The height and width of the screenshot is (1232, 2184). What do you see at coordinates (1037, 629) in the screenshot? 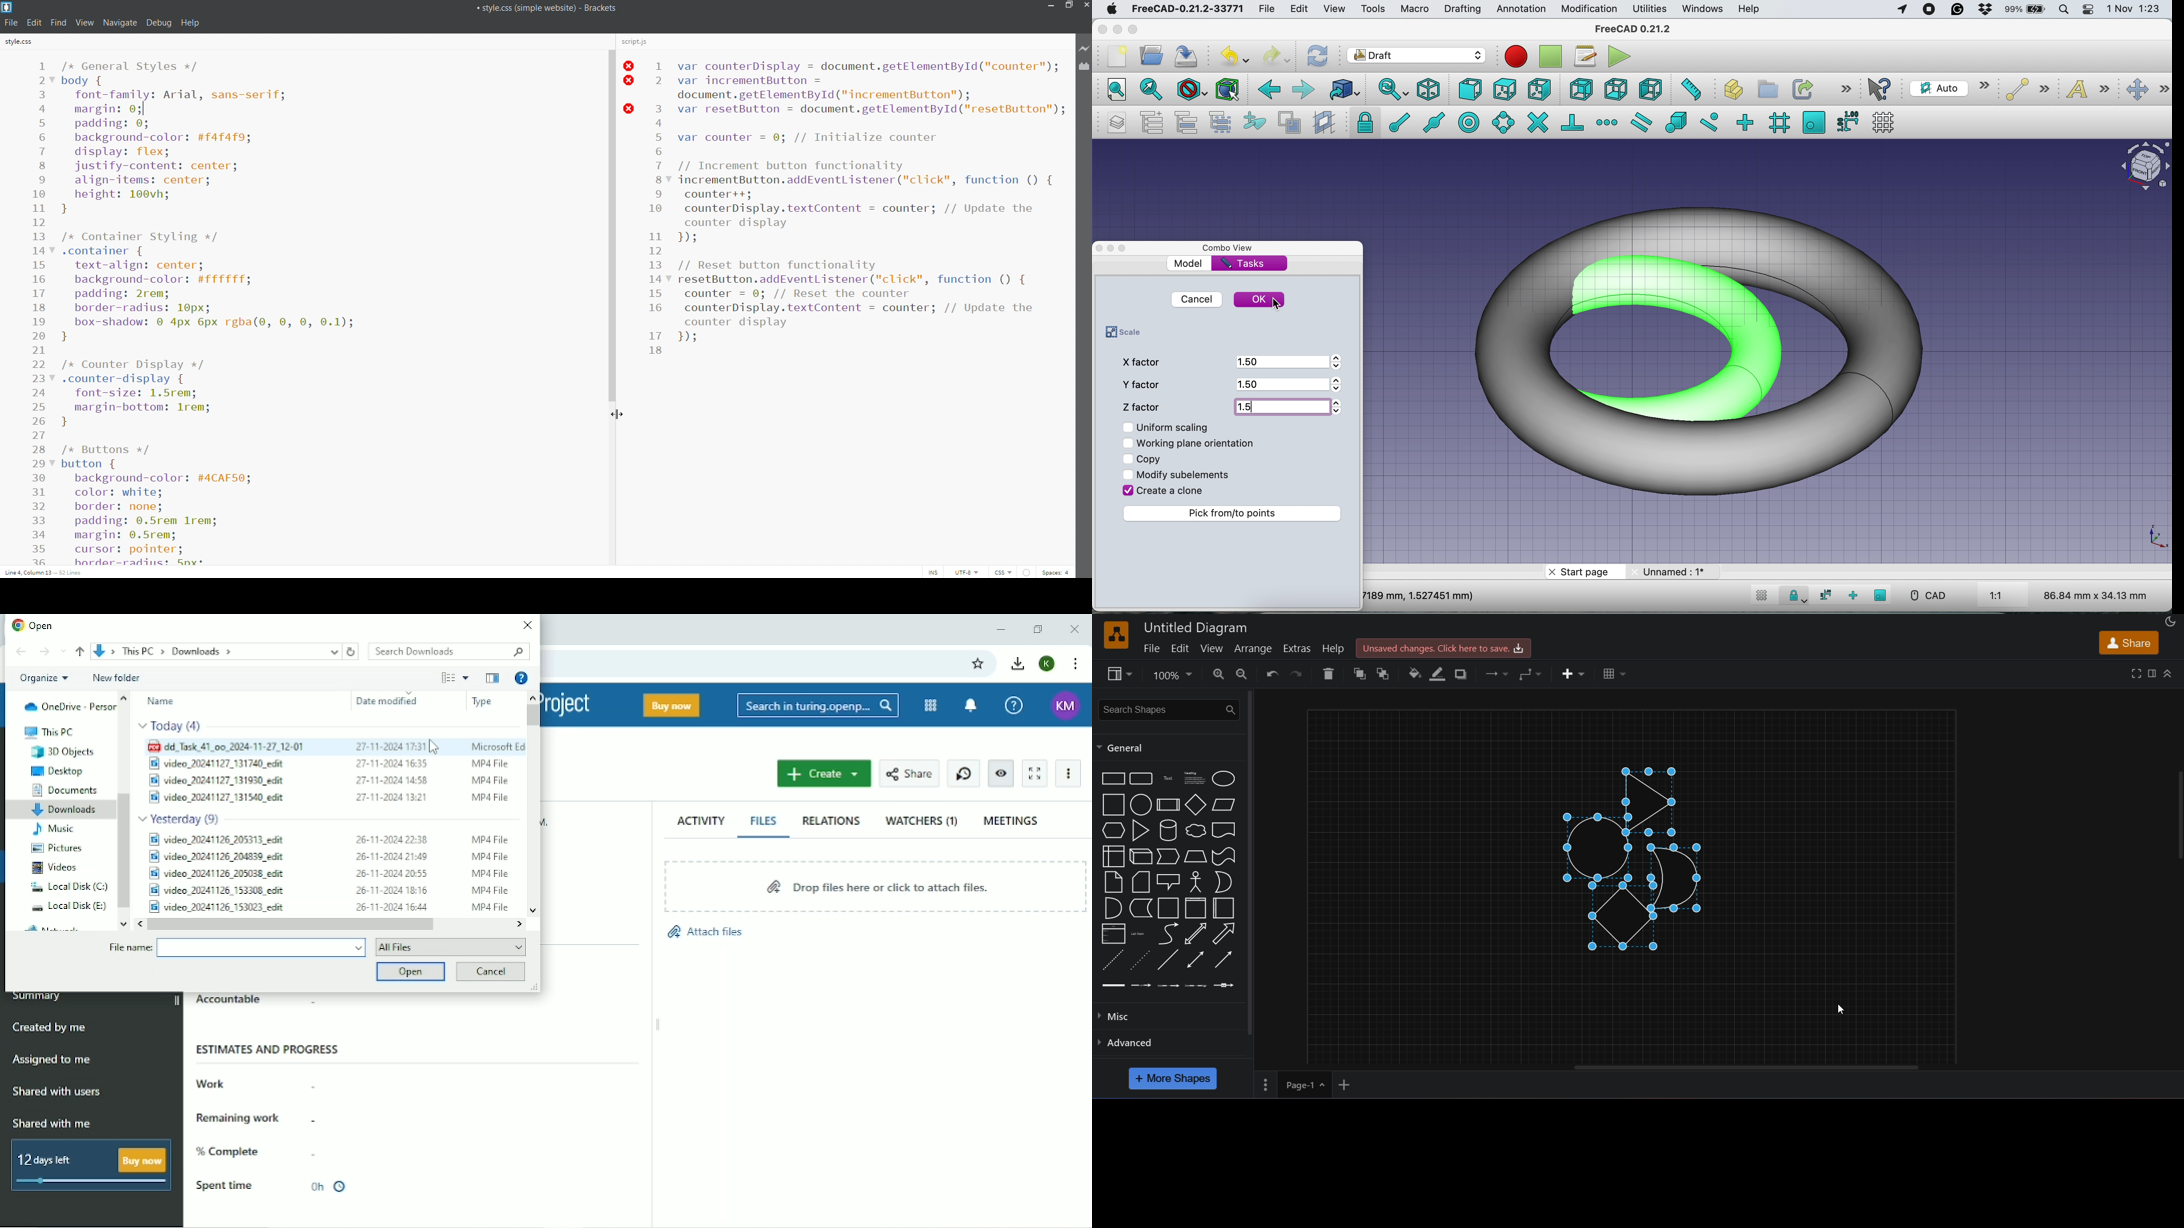
I see `Restore down` at bounding box center [1037, 629].